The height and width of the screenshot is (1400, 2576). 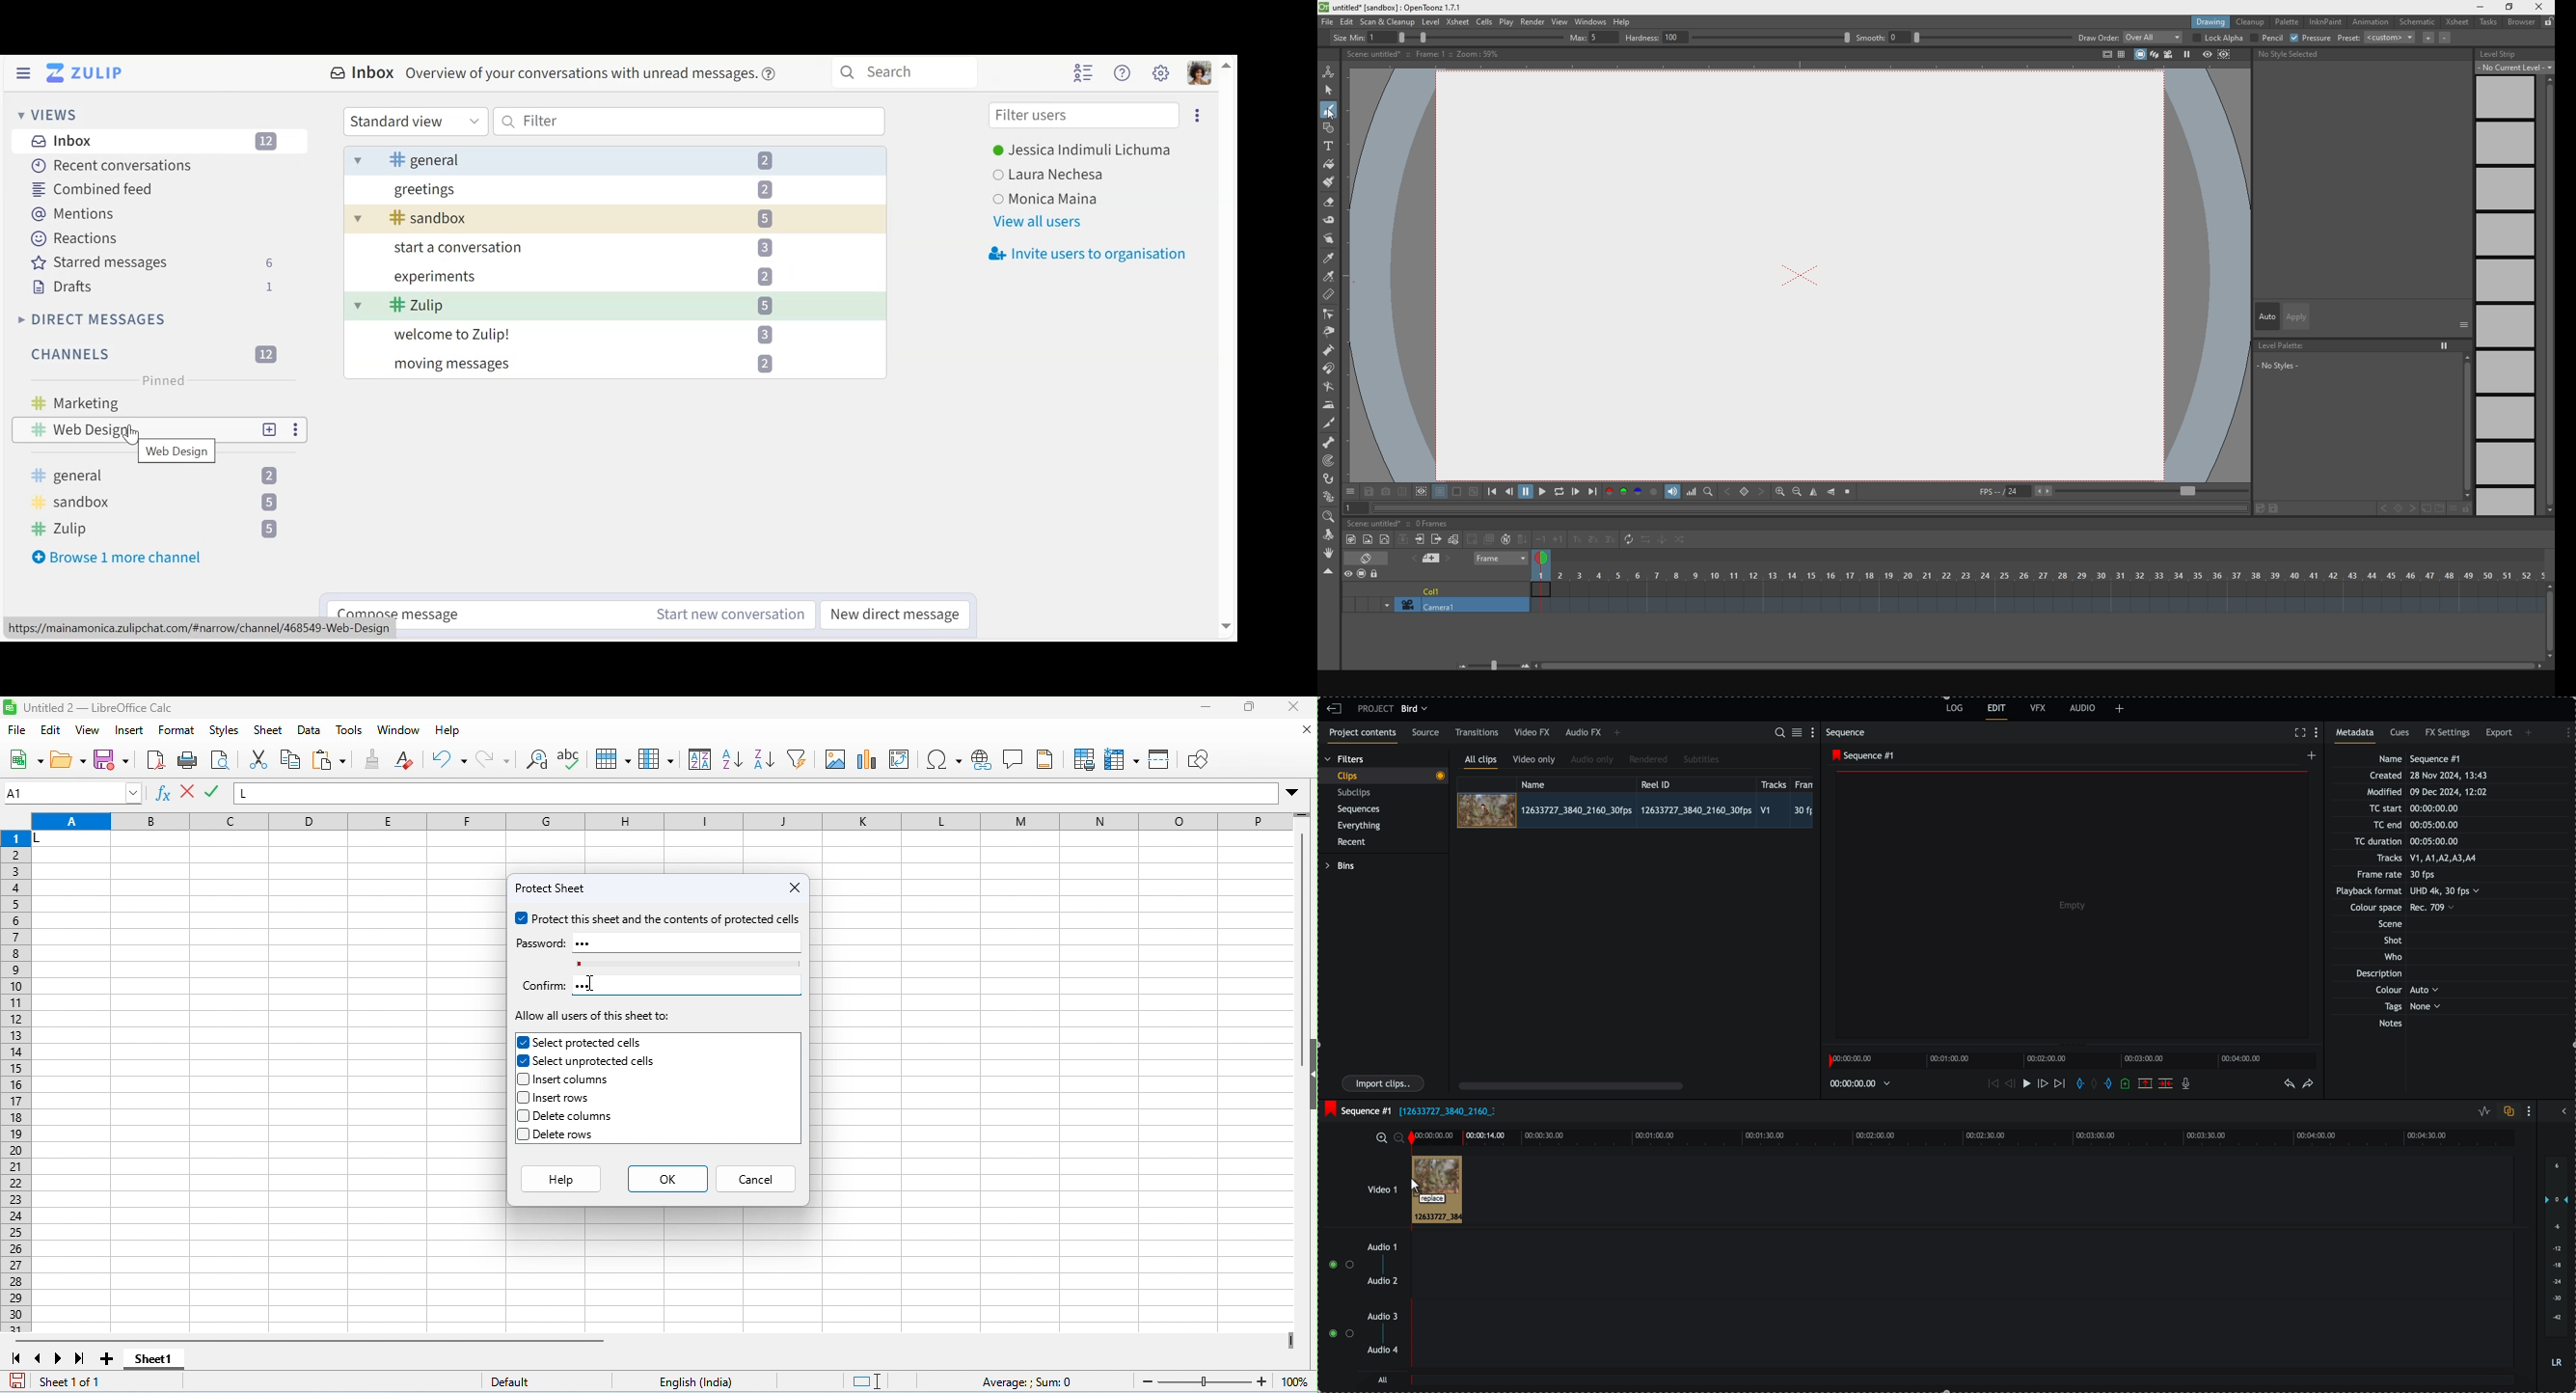 What do you see at coordinates (2075, 1059) in the screenshot?
I see `timeline` at bounding box center [2075, 1059].